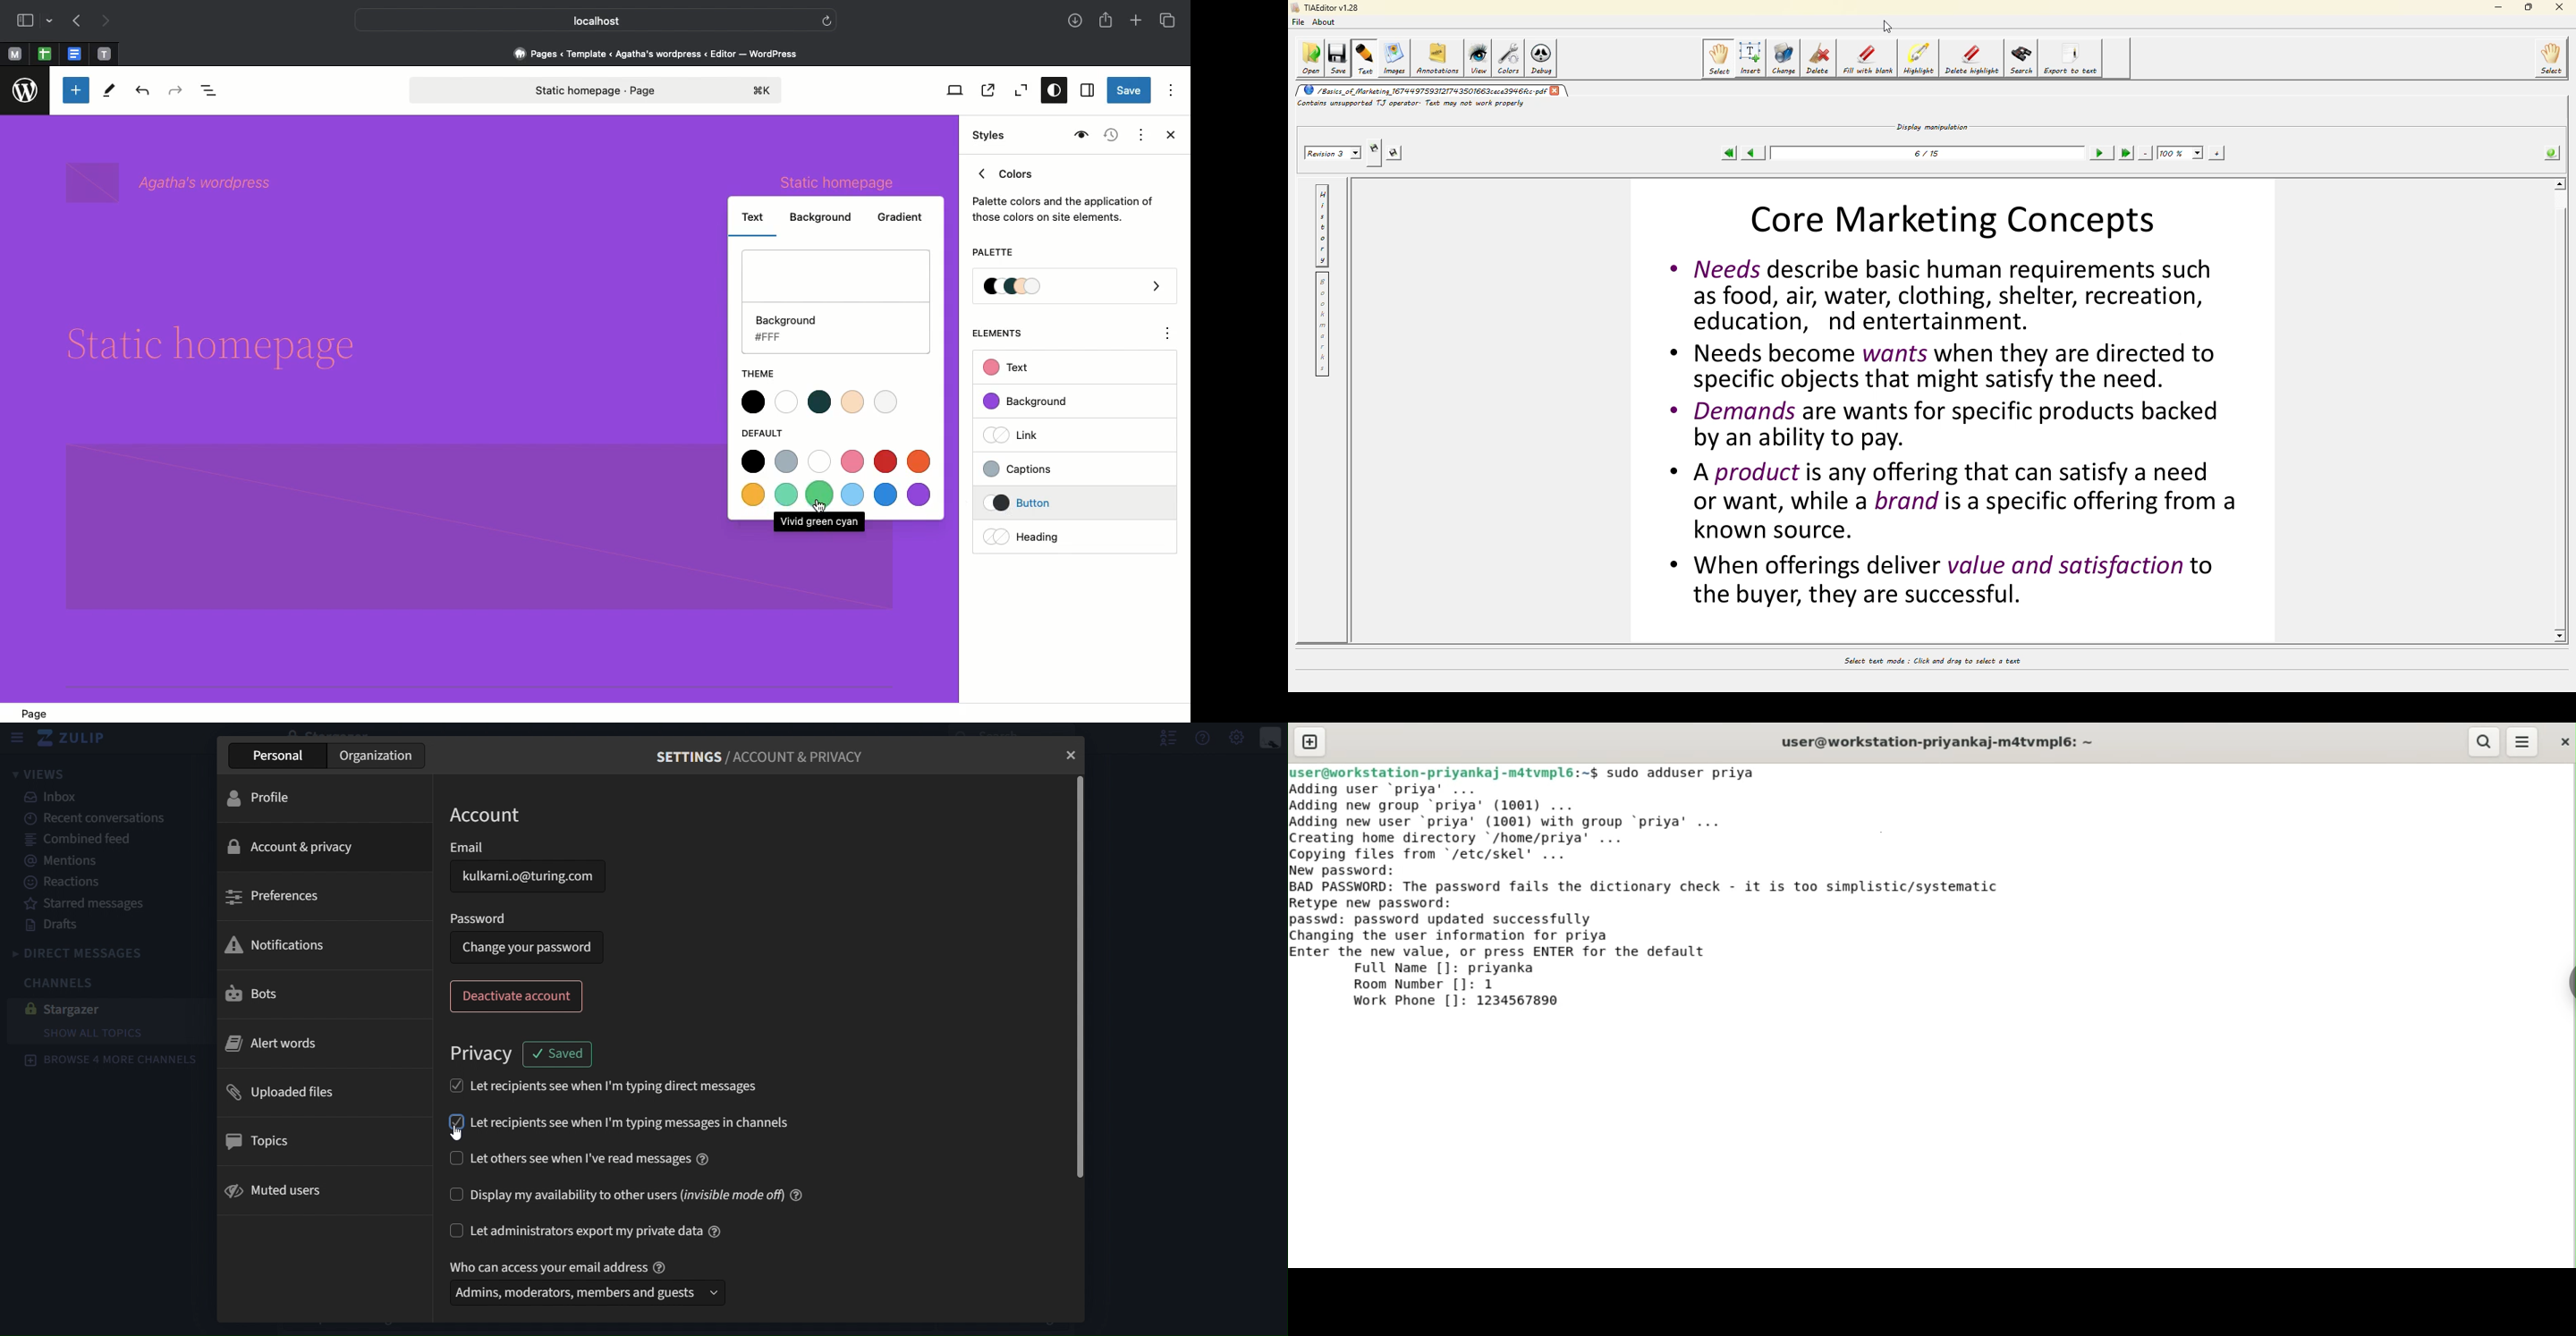 This screenshot has height=1344, width=2576. What do you see at coordinates (1009, 368) in the screenshot?
I see `Text` at bounding box center [1009, 368].